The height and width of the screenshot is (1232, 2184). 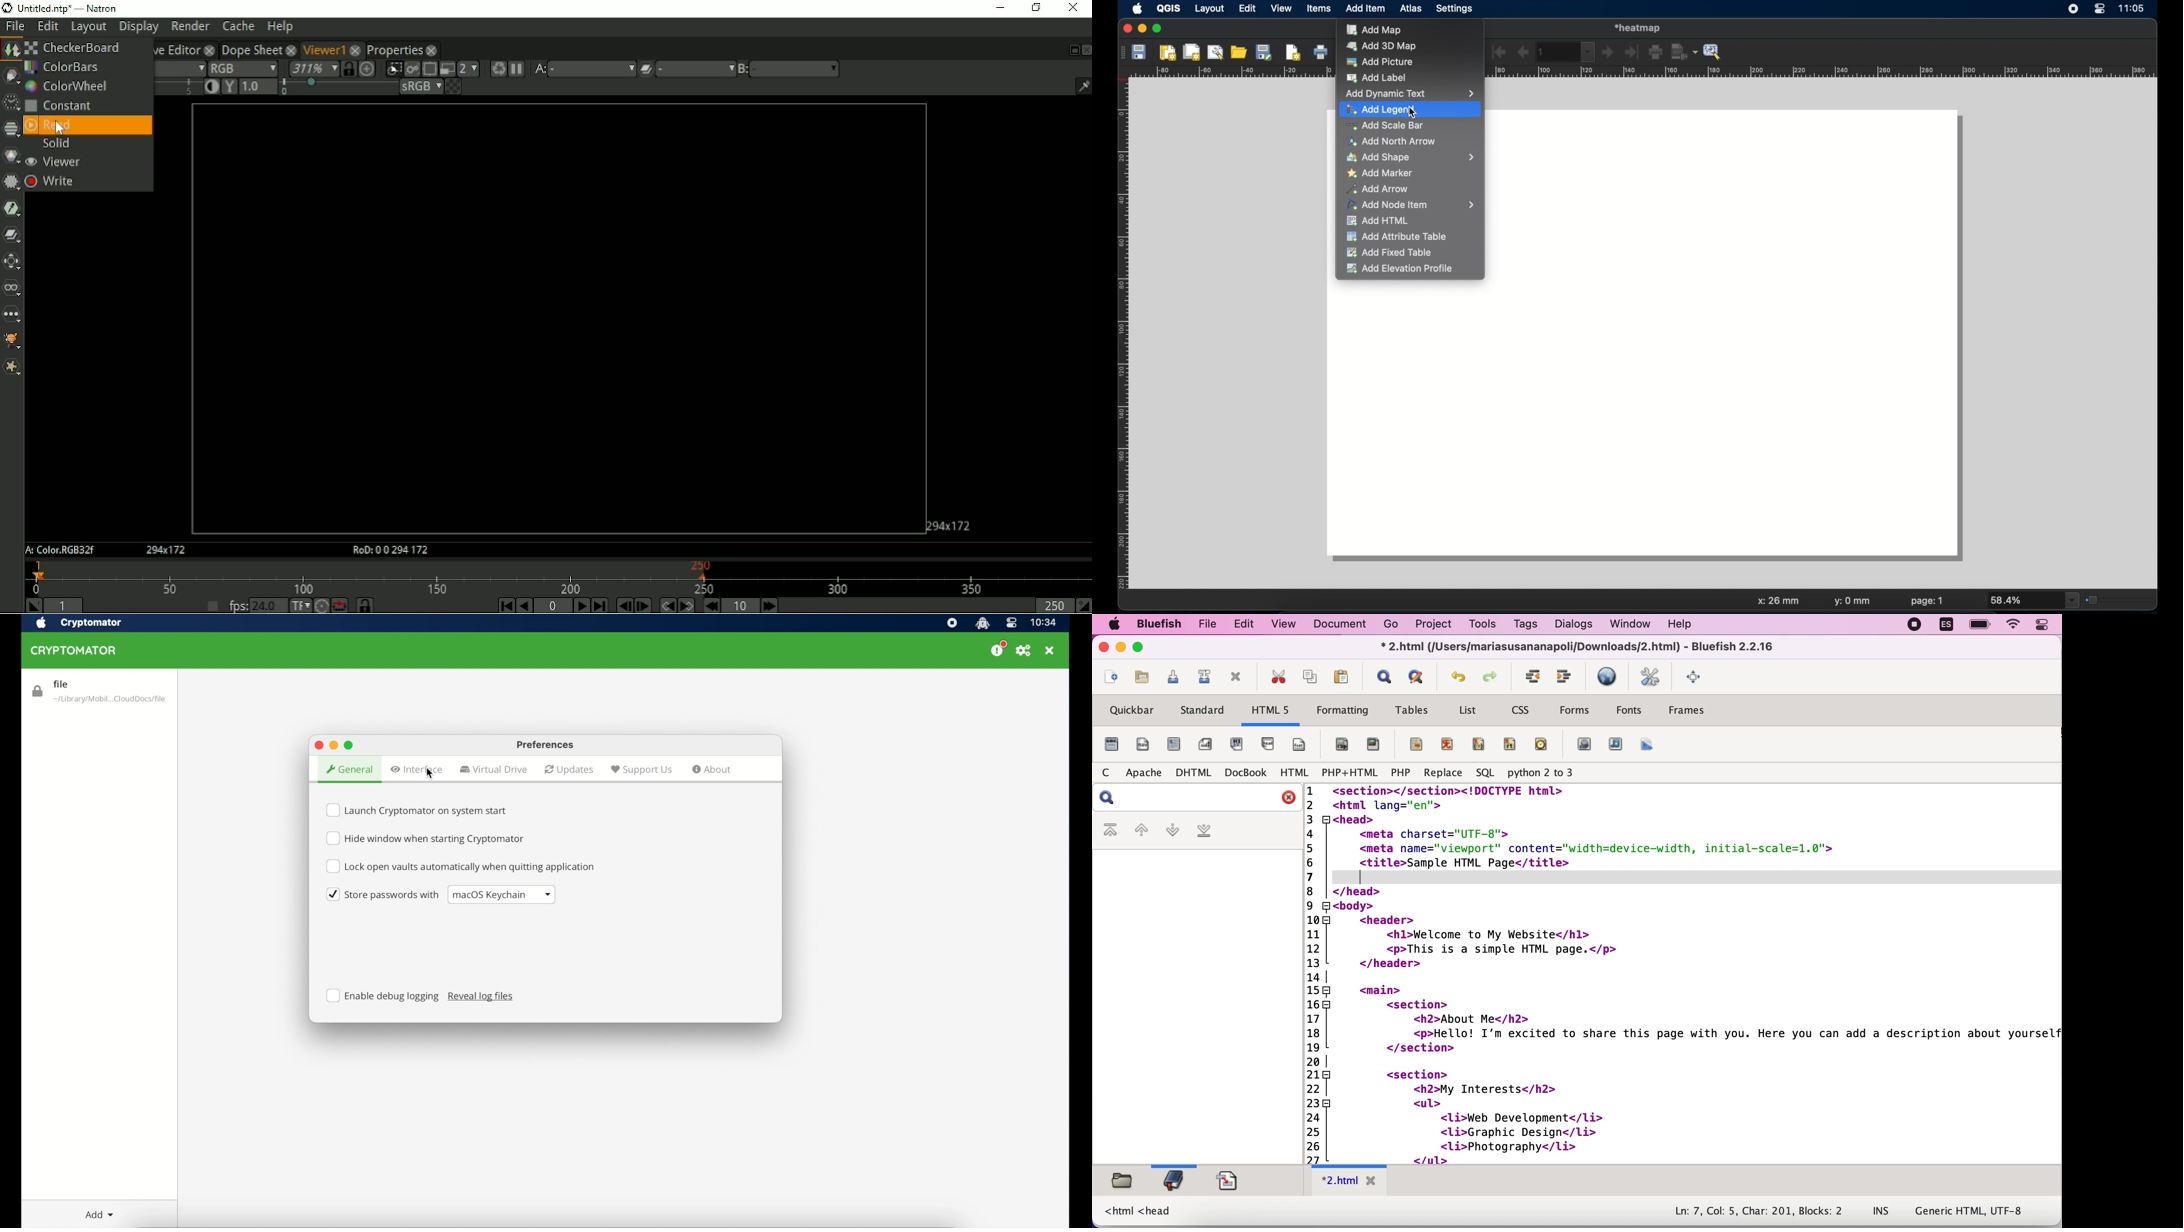 What do you see at coordinates (1142, 678) in the screenshot?
I see `open file` at bounding box center [1142, 678].